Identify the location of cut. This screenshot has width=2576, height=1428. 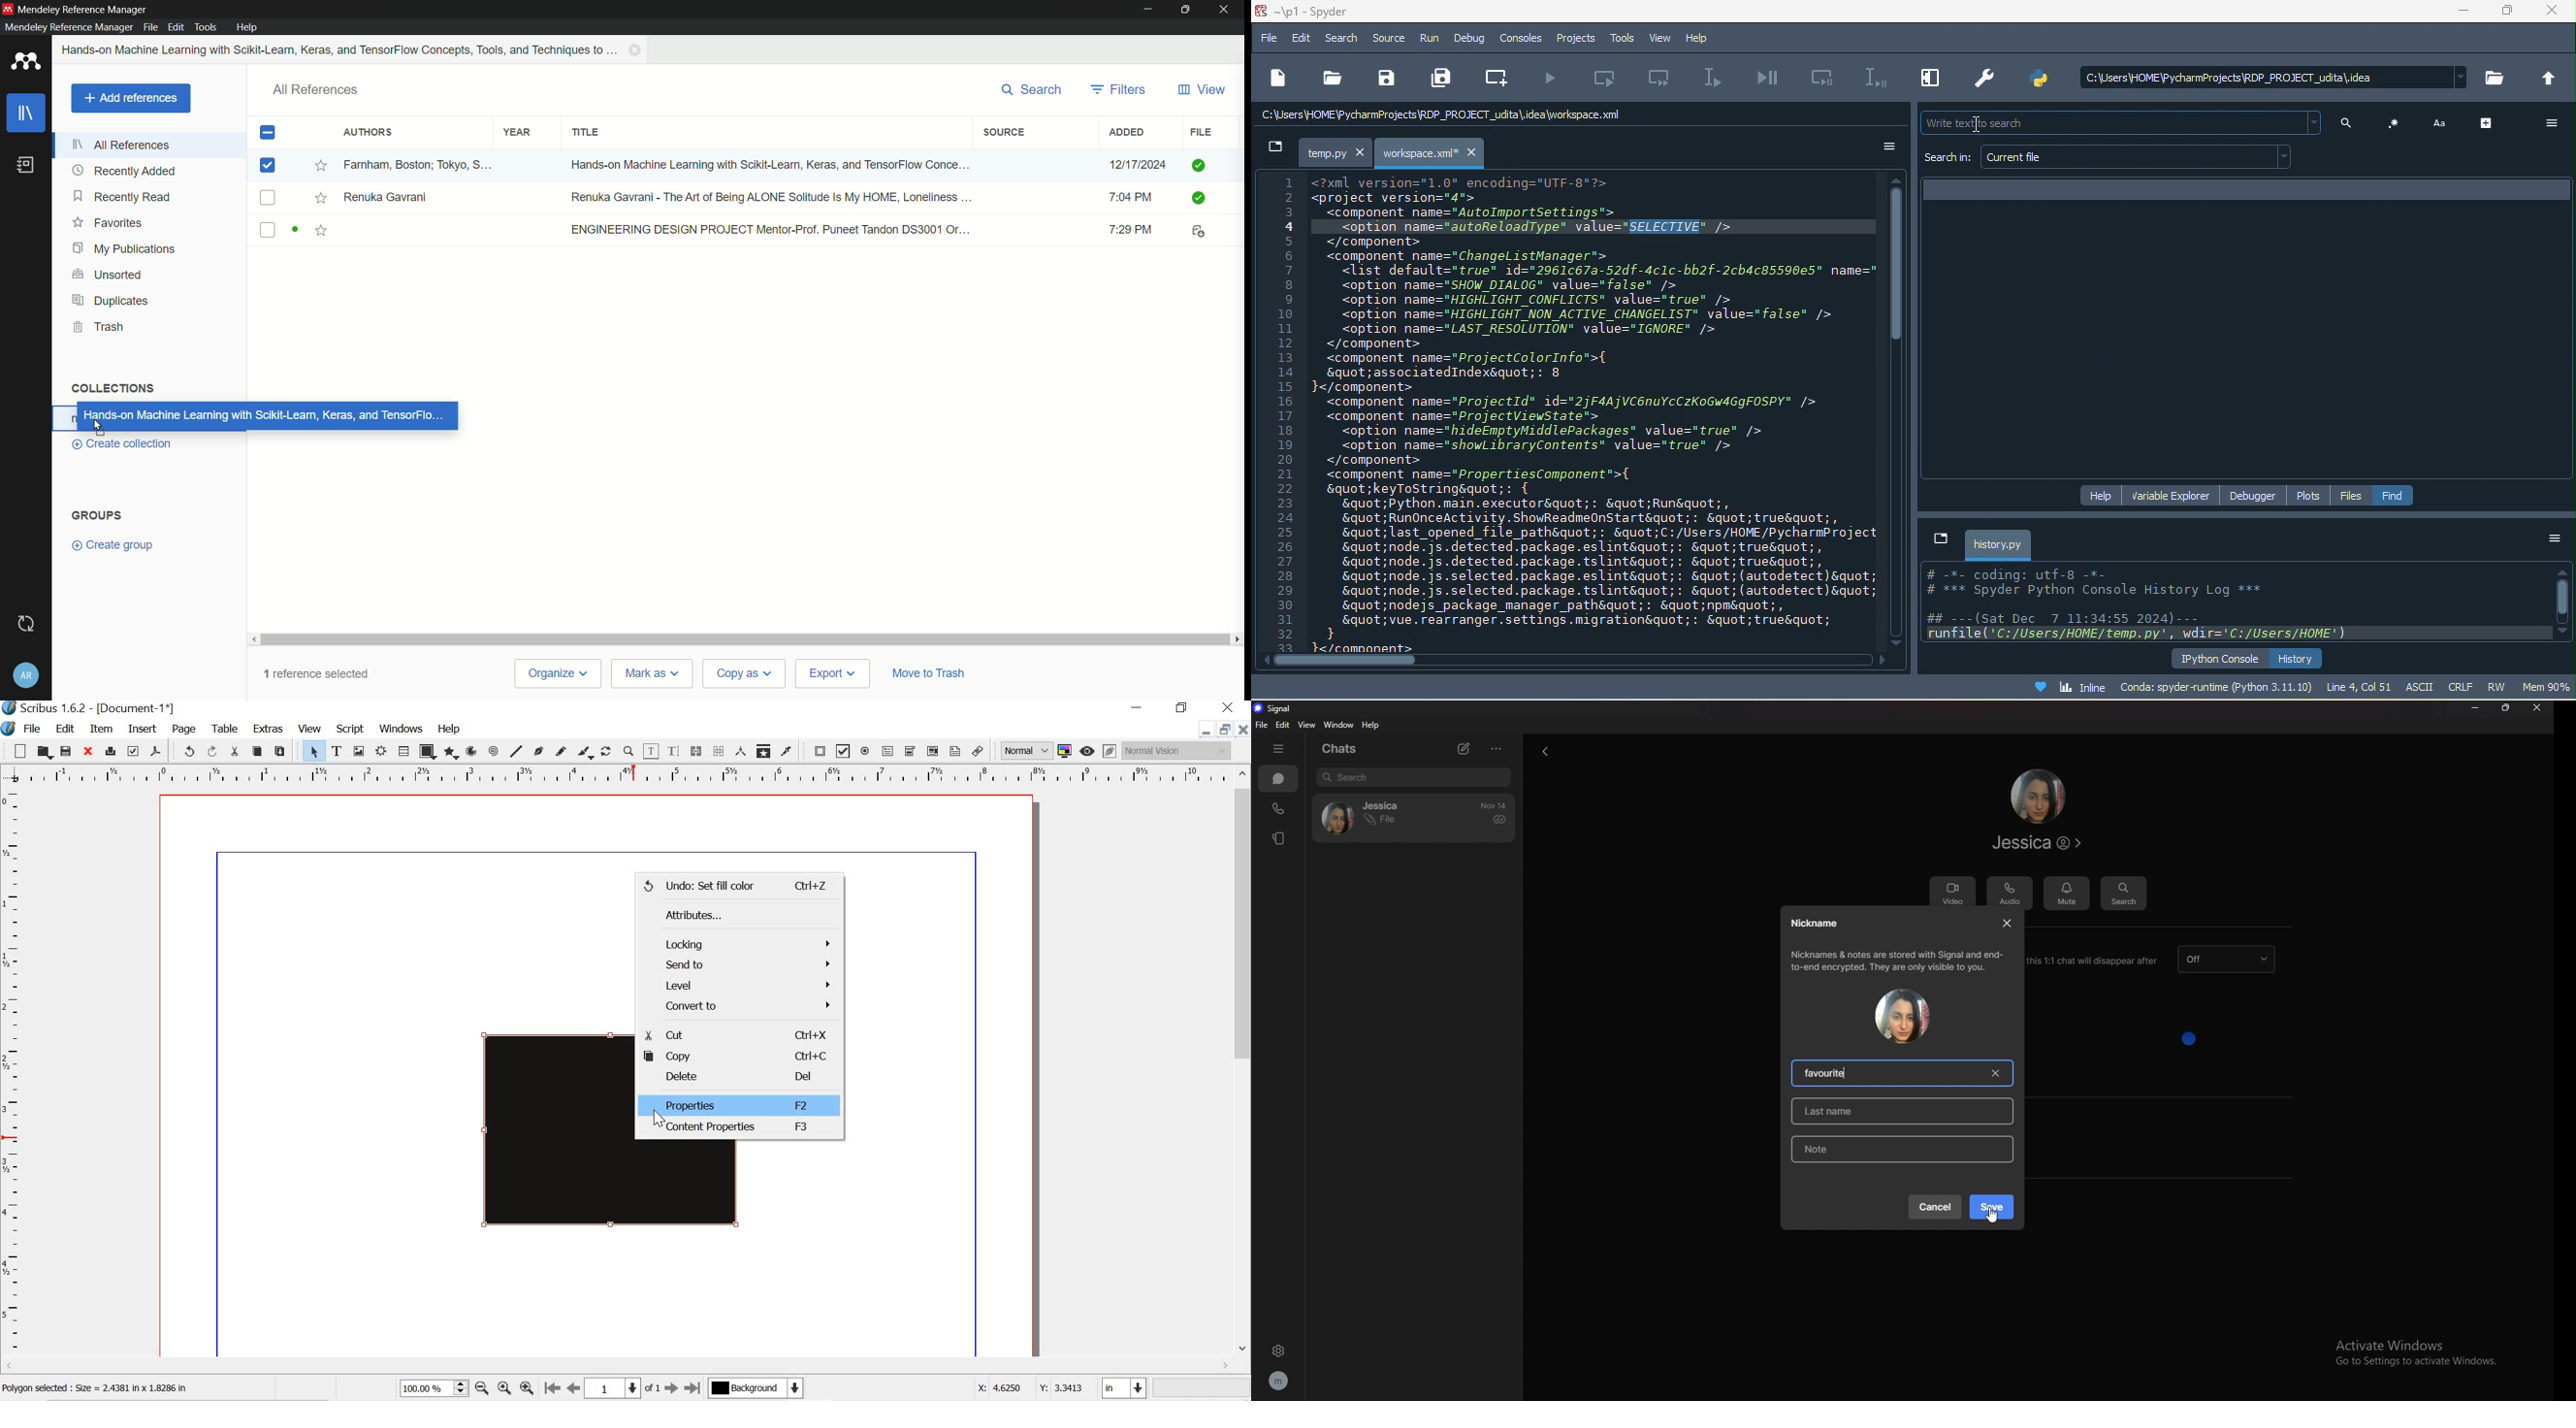
(735, 1034).